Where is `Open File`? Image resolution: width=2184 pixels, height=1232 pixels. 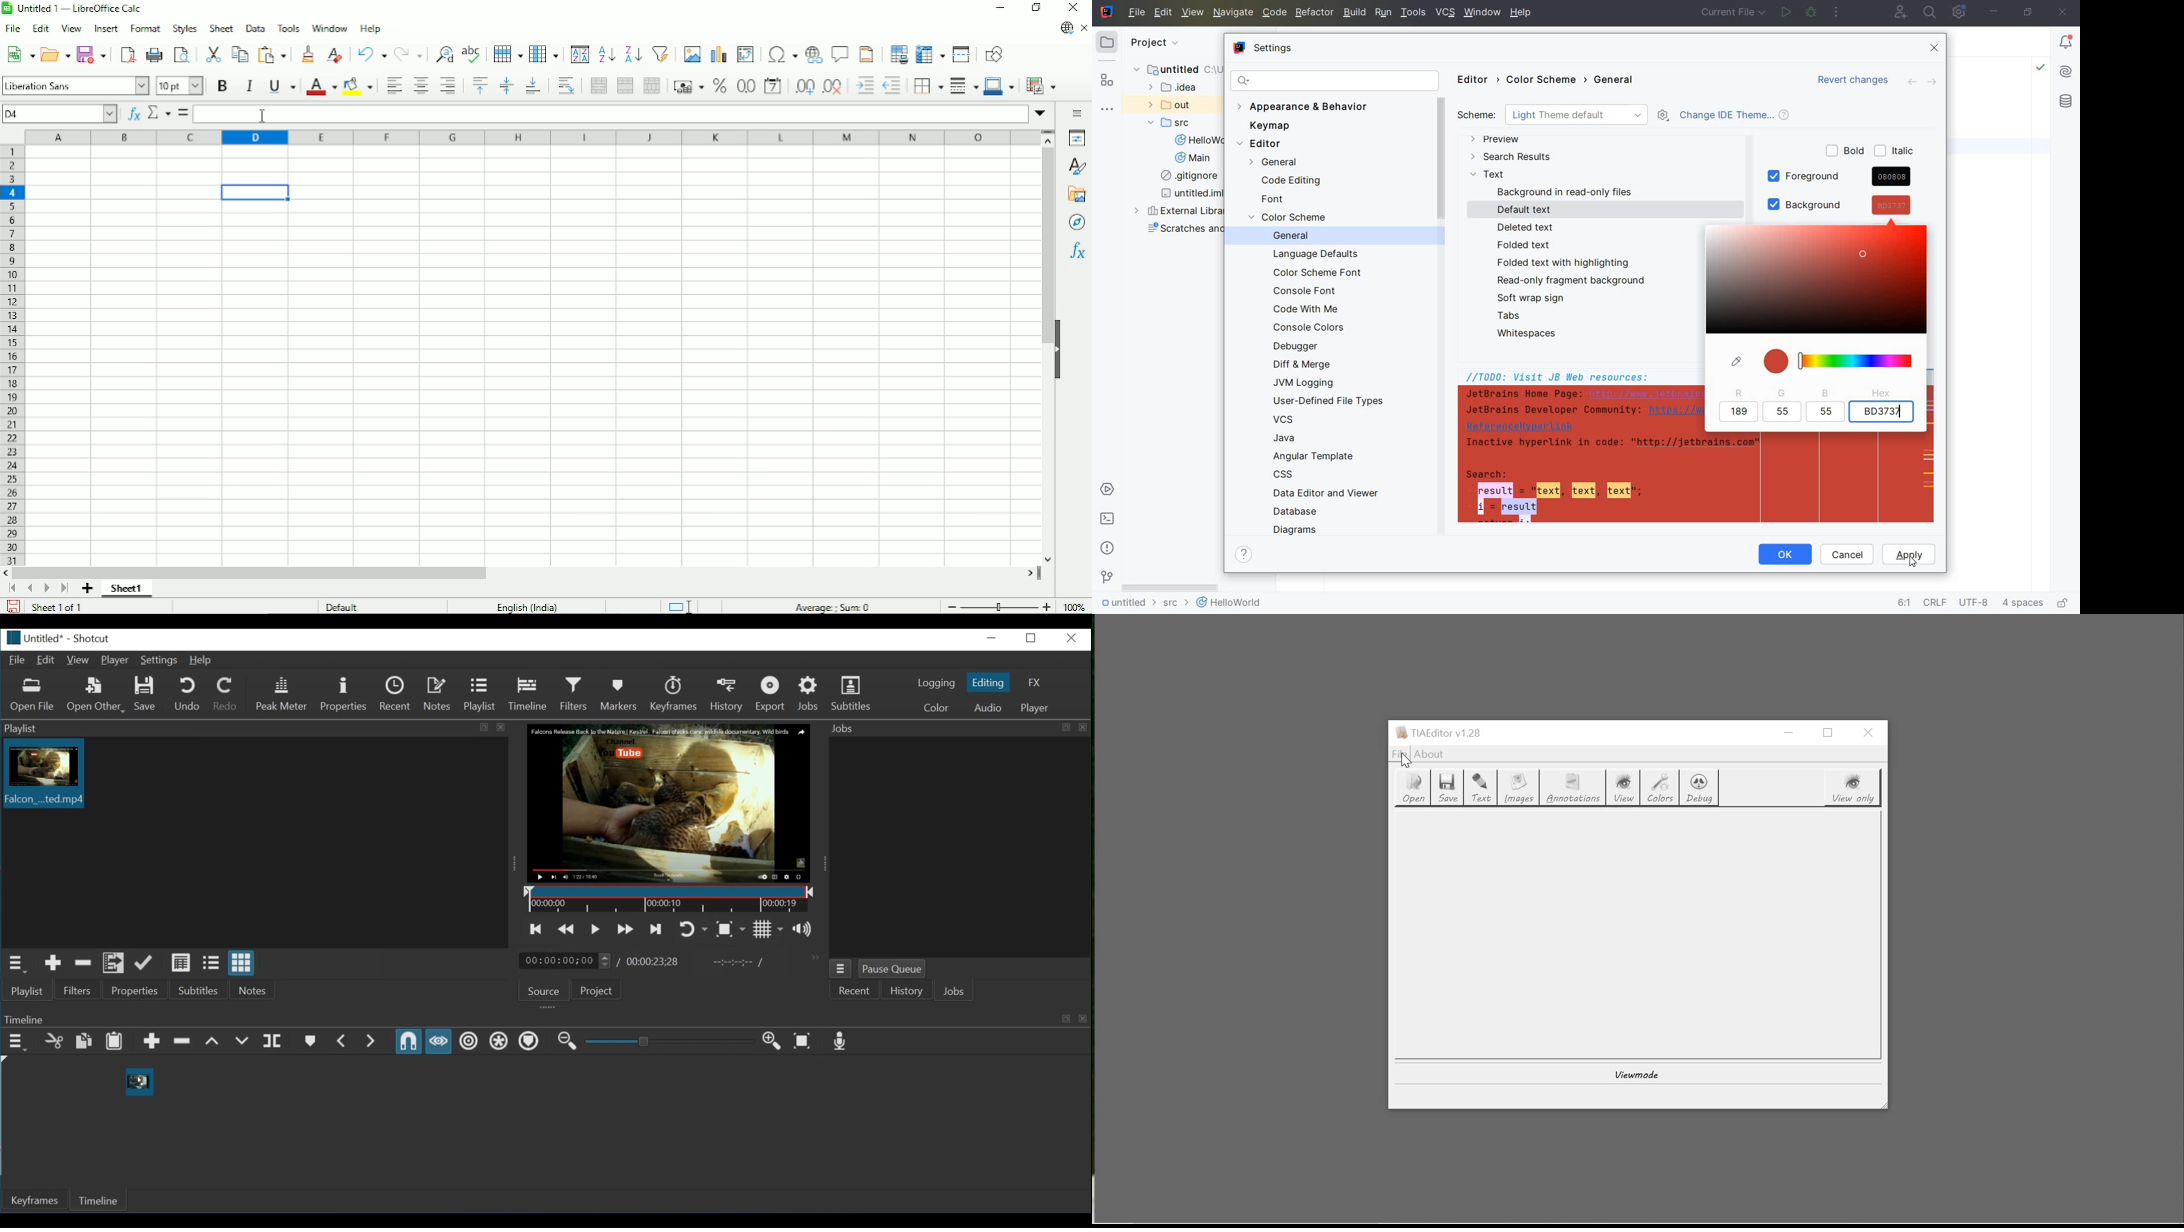
Open File is located at coordinates (32, 696).